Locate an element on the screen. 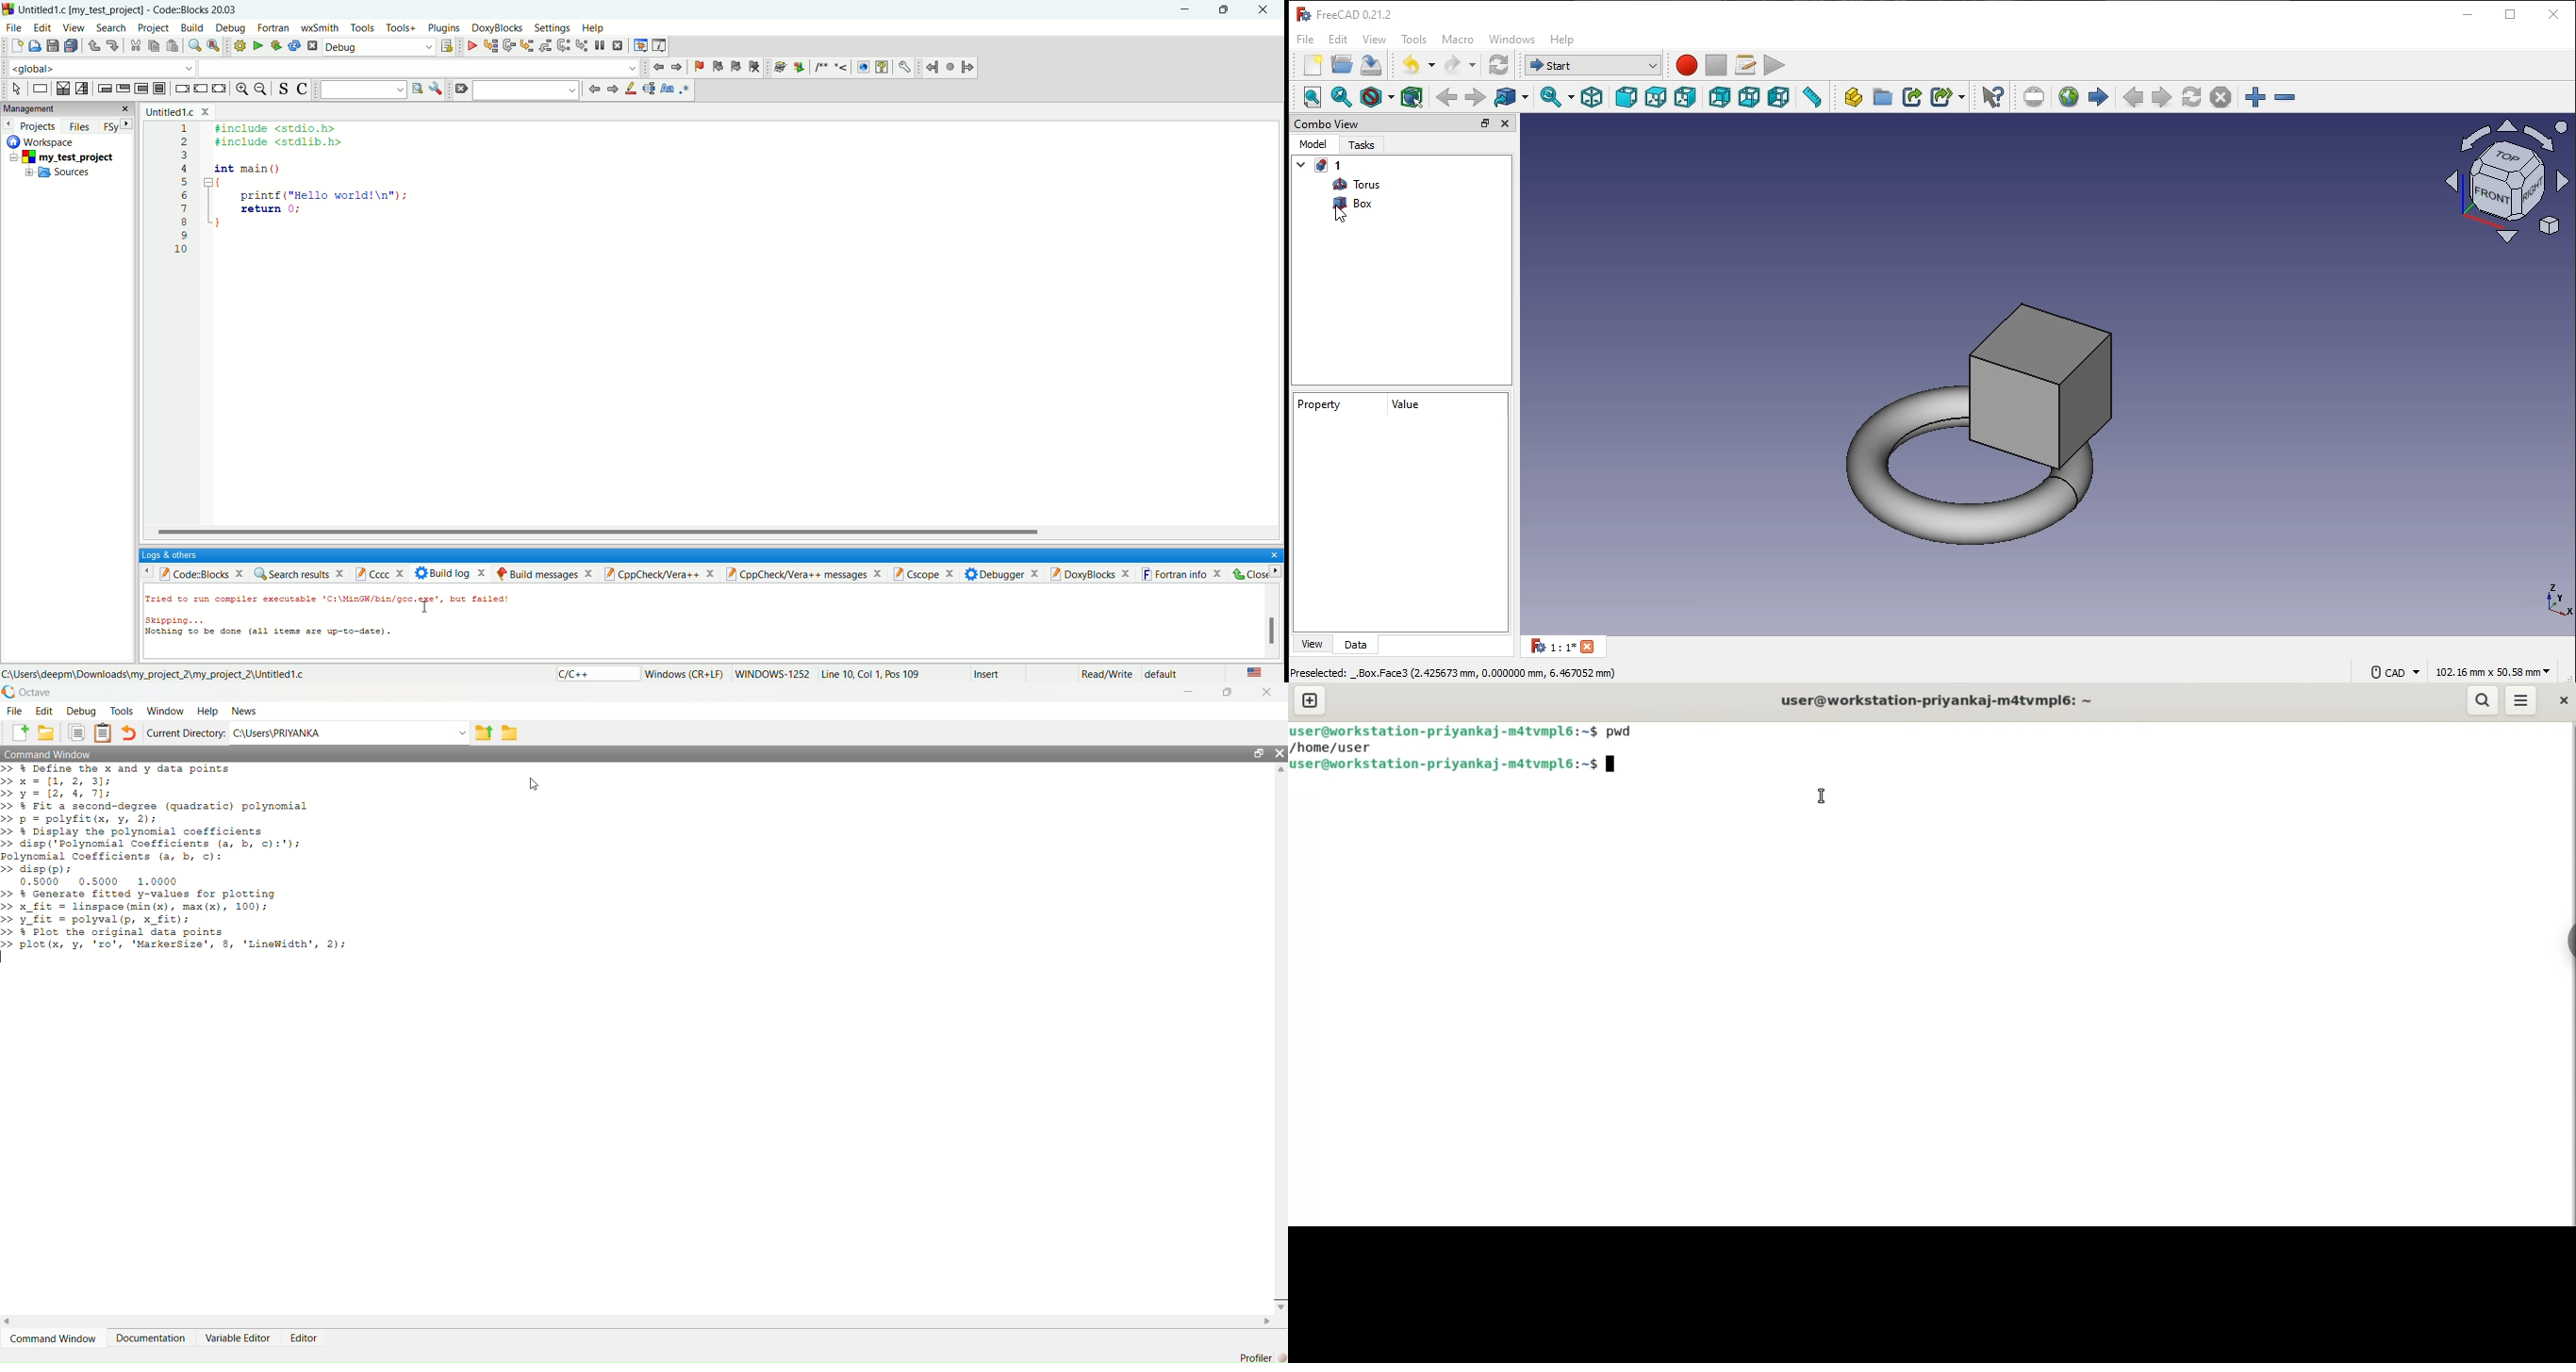 The height and width of the screenshot is (1372, 2576). continue instruction is located at coordinates (201, 88).